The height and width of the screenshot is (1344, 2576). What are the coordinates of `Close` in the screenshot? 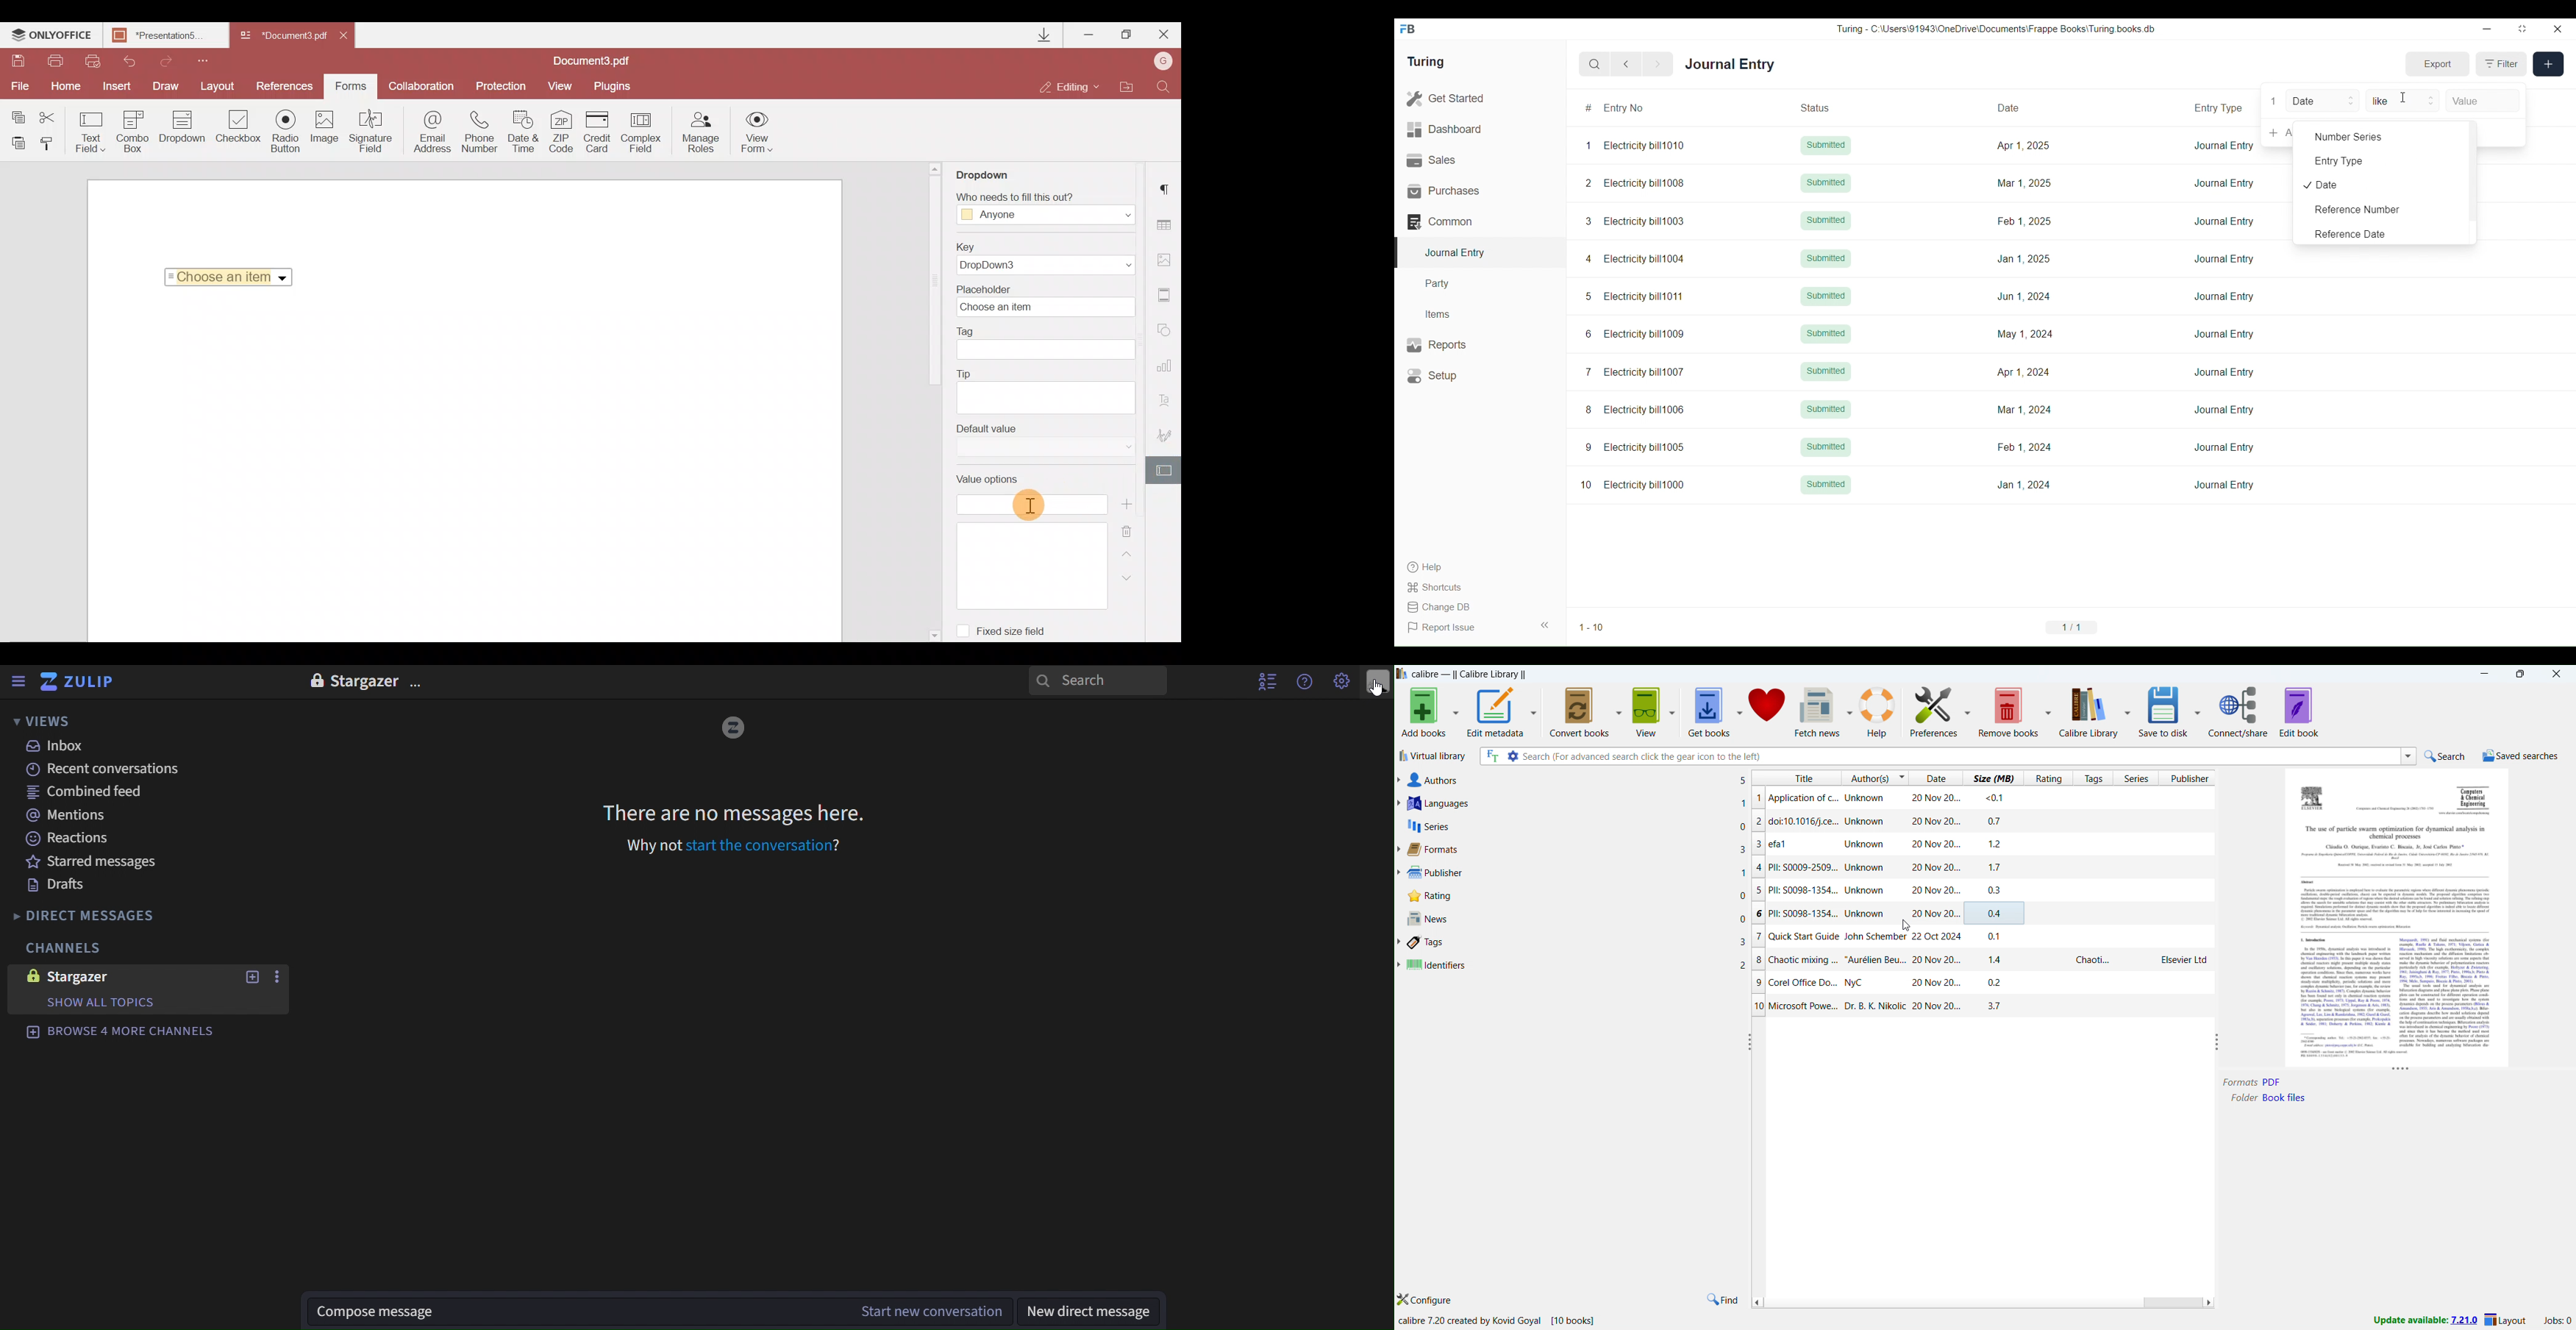 It's located at (1163, 35).